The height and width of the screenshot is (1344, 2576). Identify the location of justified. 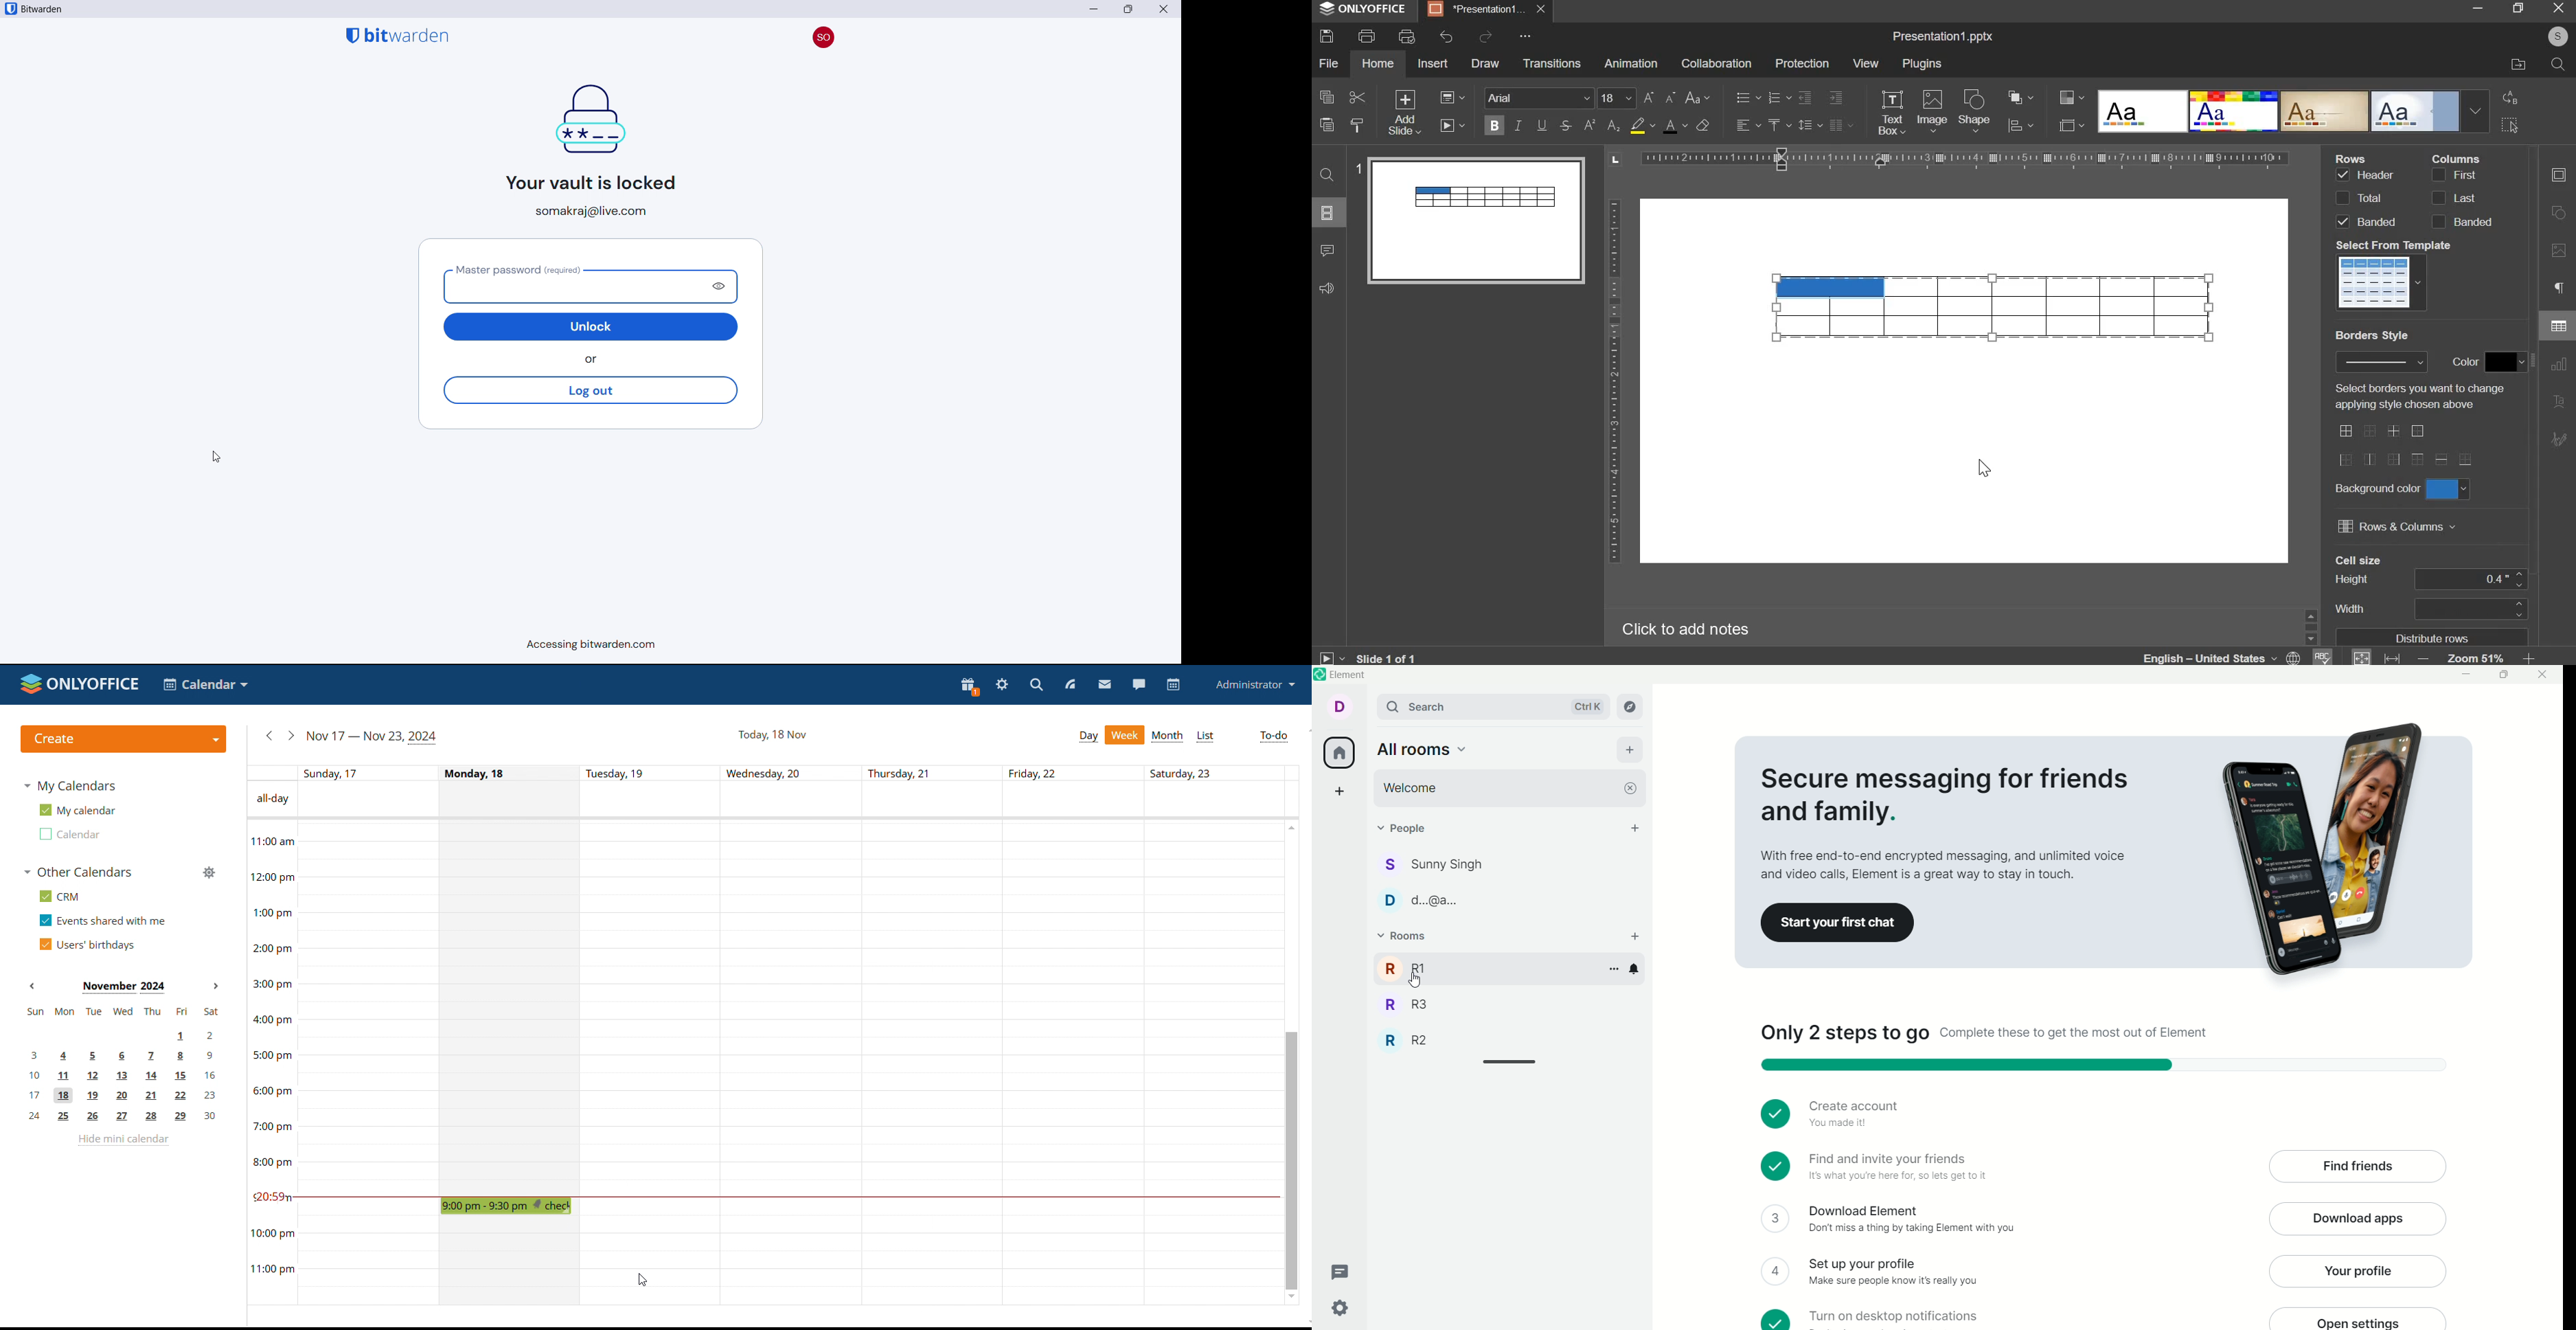
(1841, 125).